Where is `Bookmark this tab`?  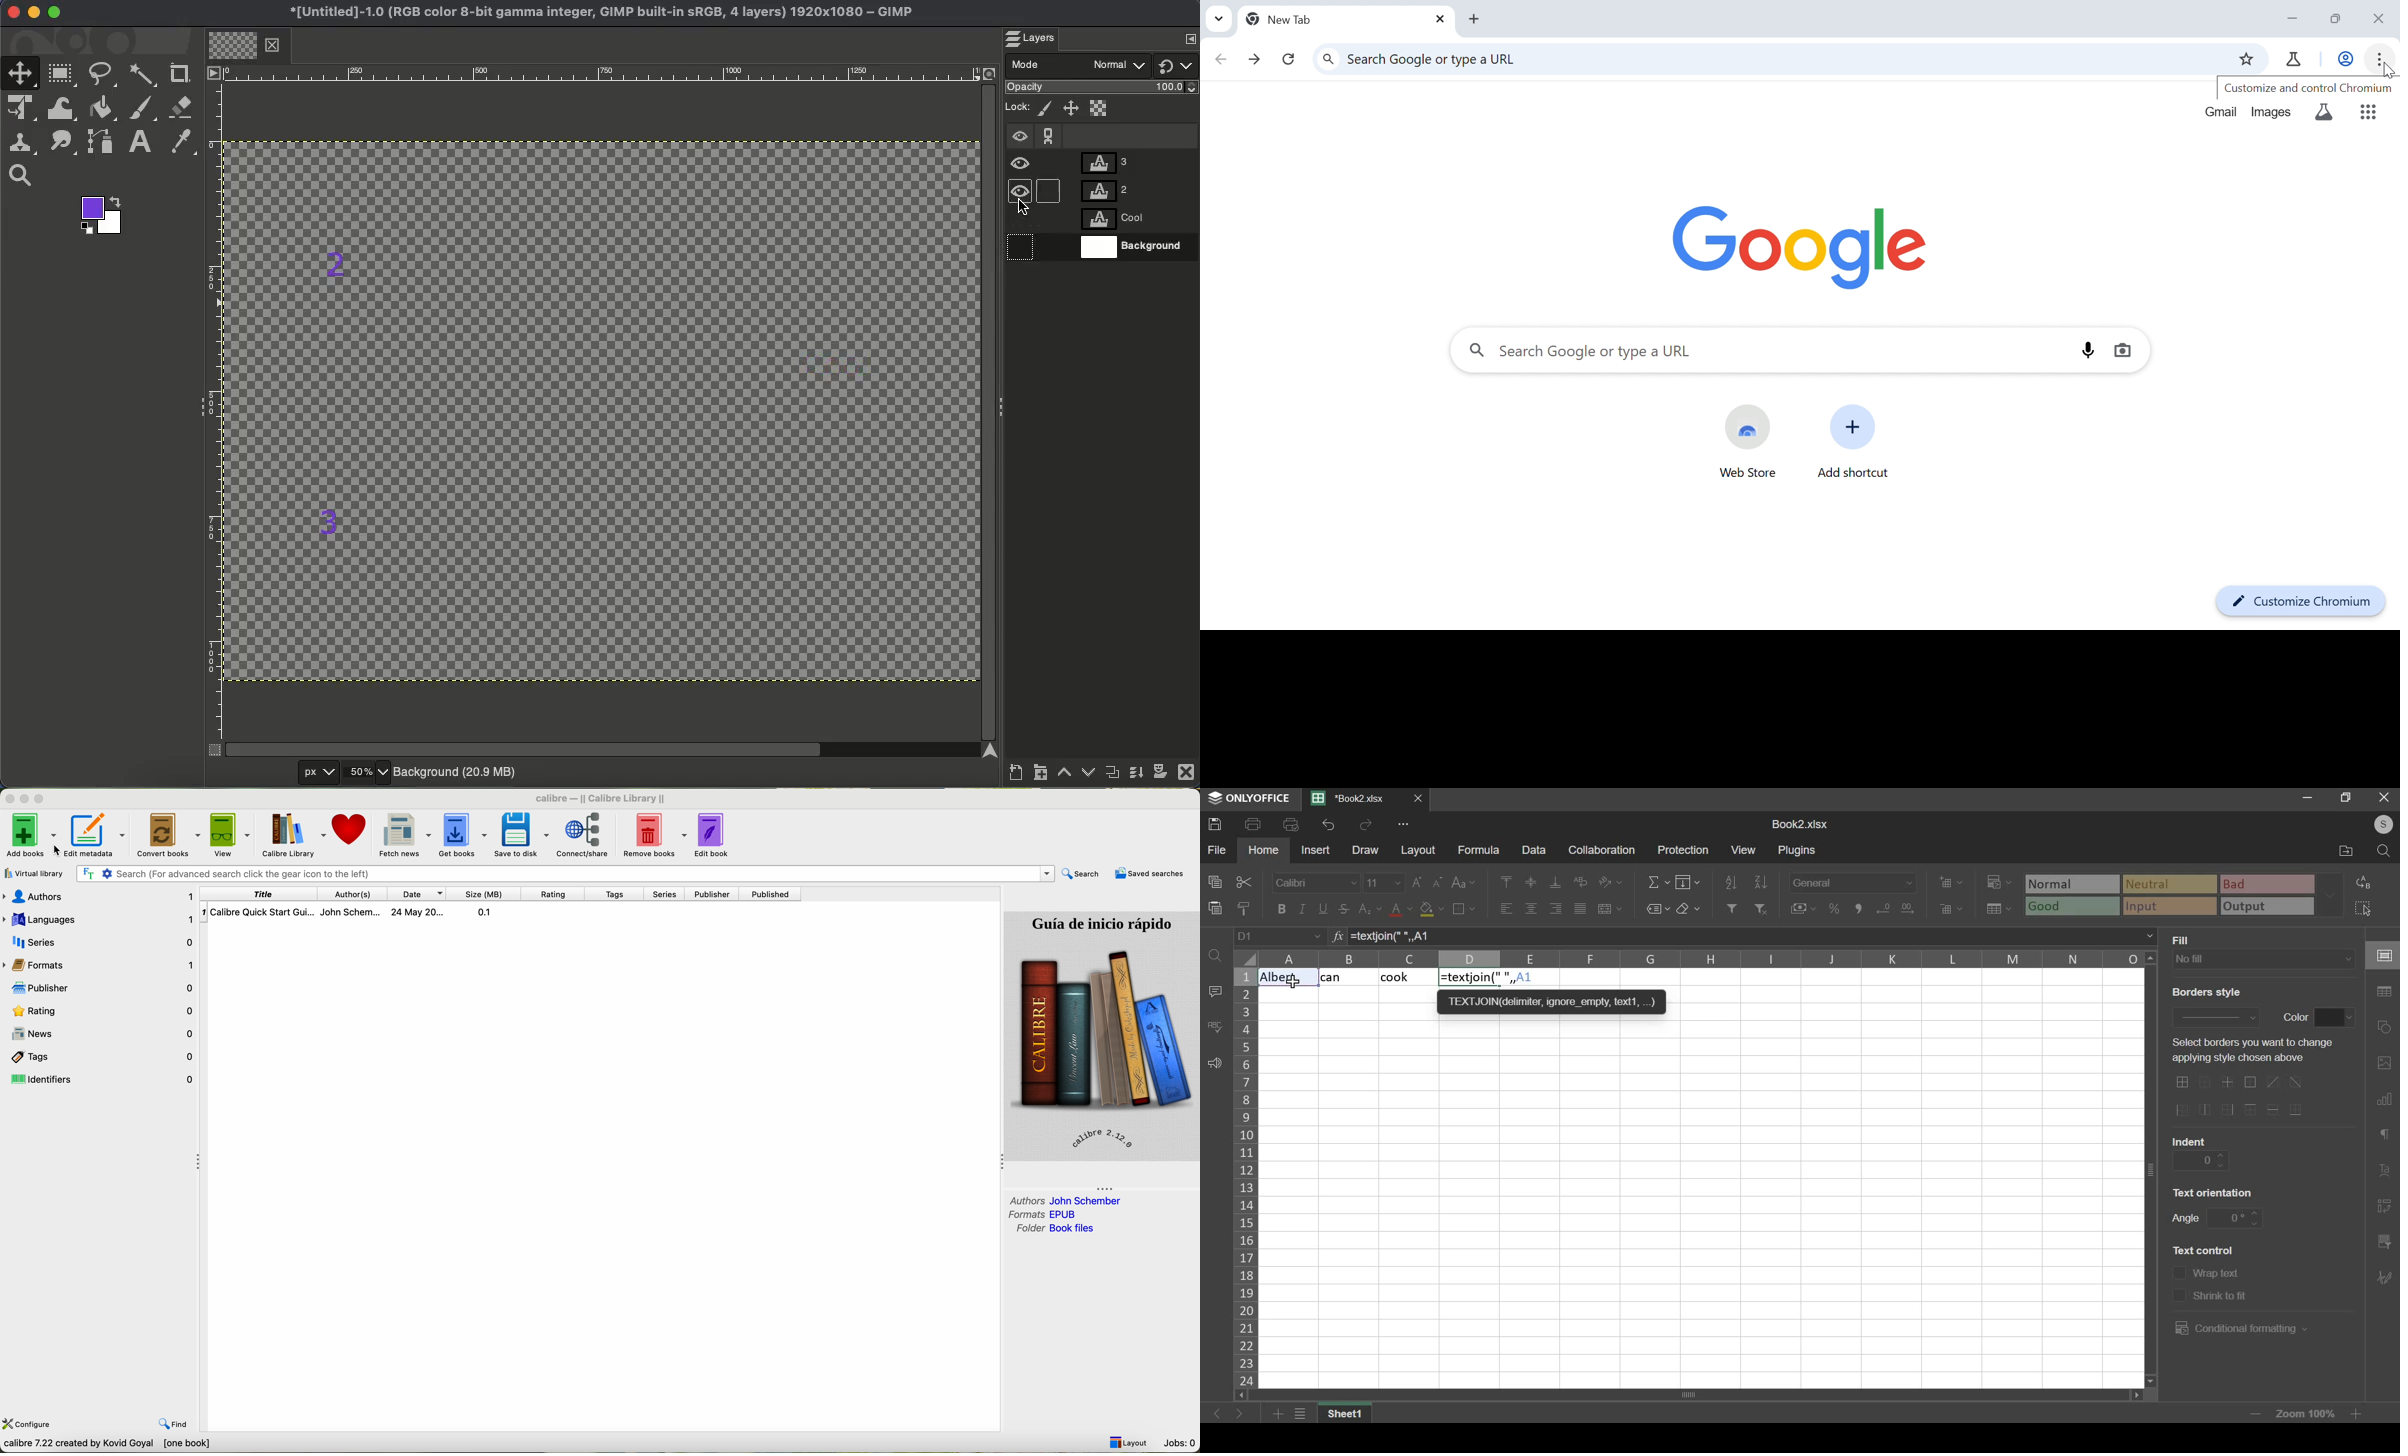
Bookmark this tab is located at coordinates (2244, 59).